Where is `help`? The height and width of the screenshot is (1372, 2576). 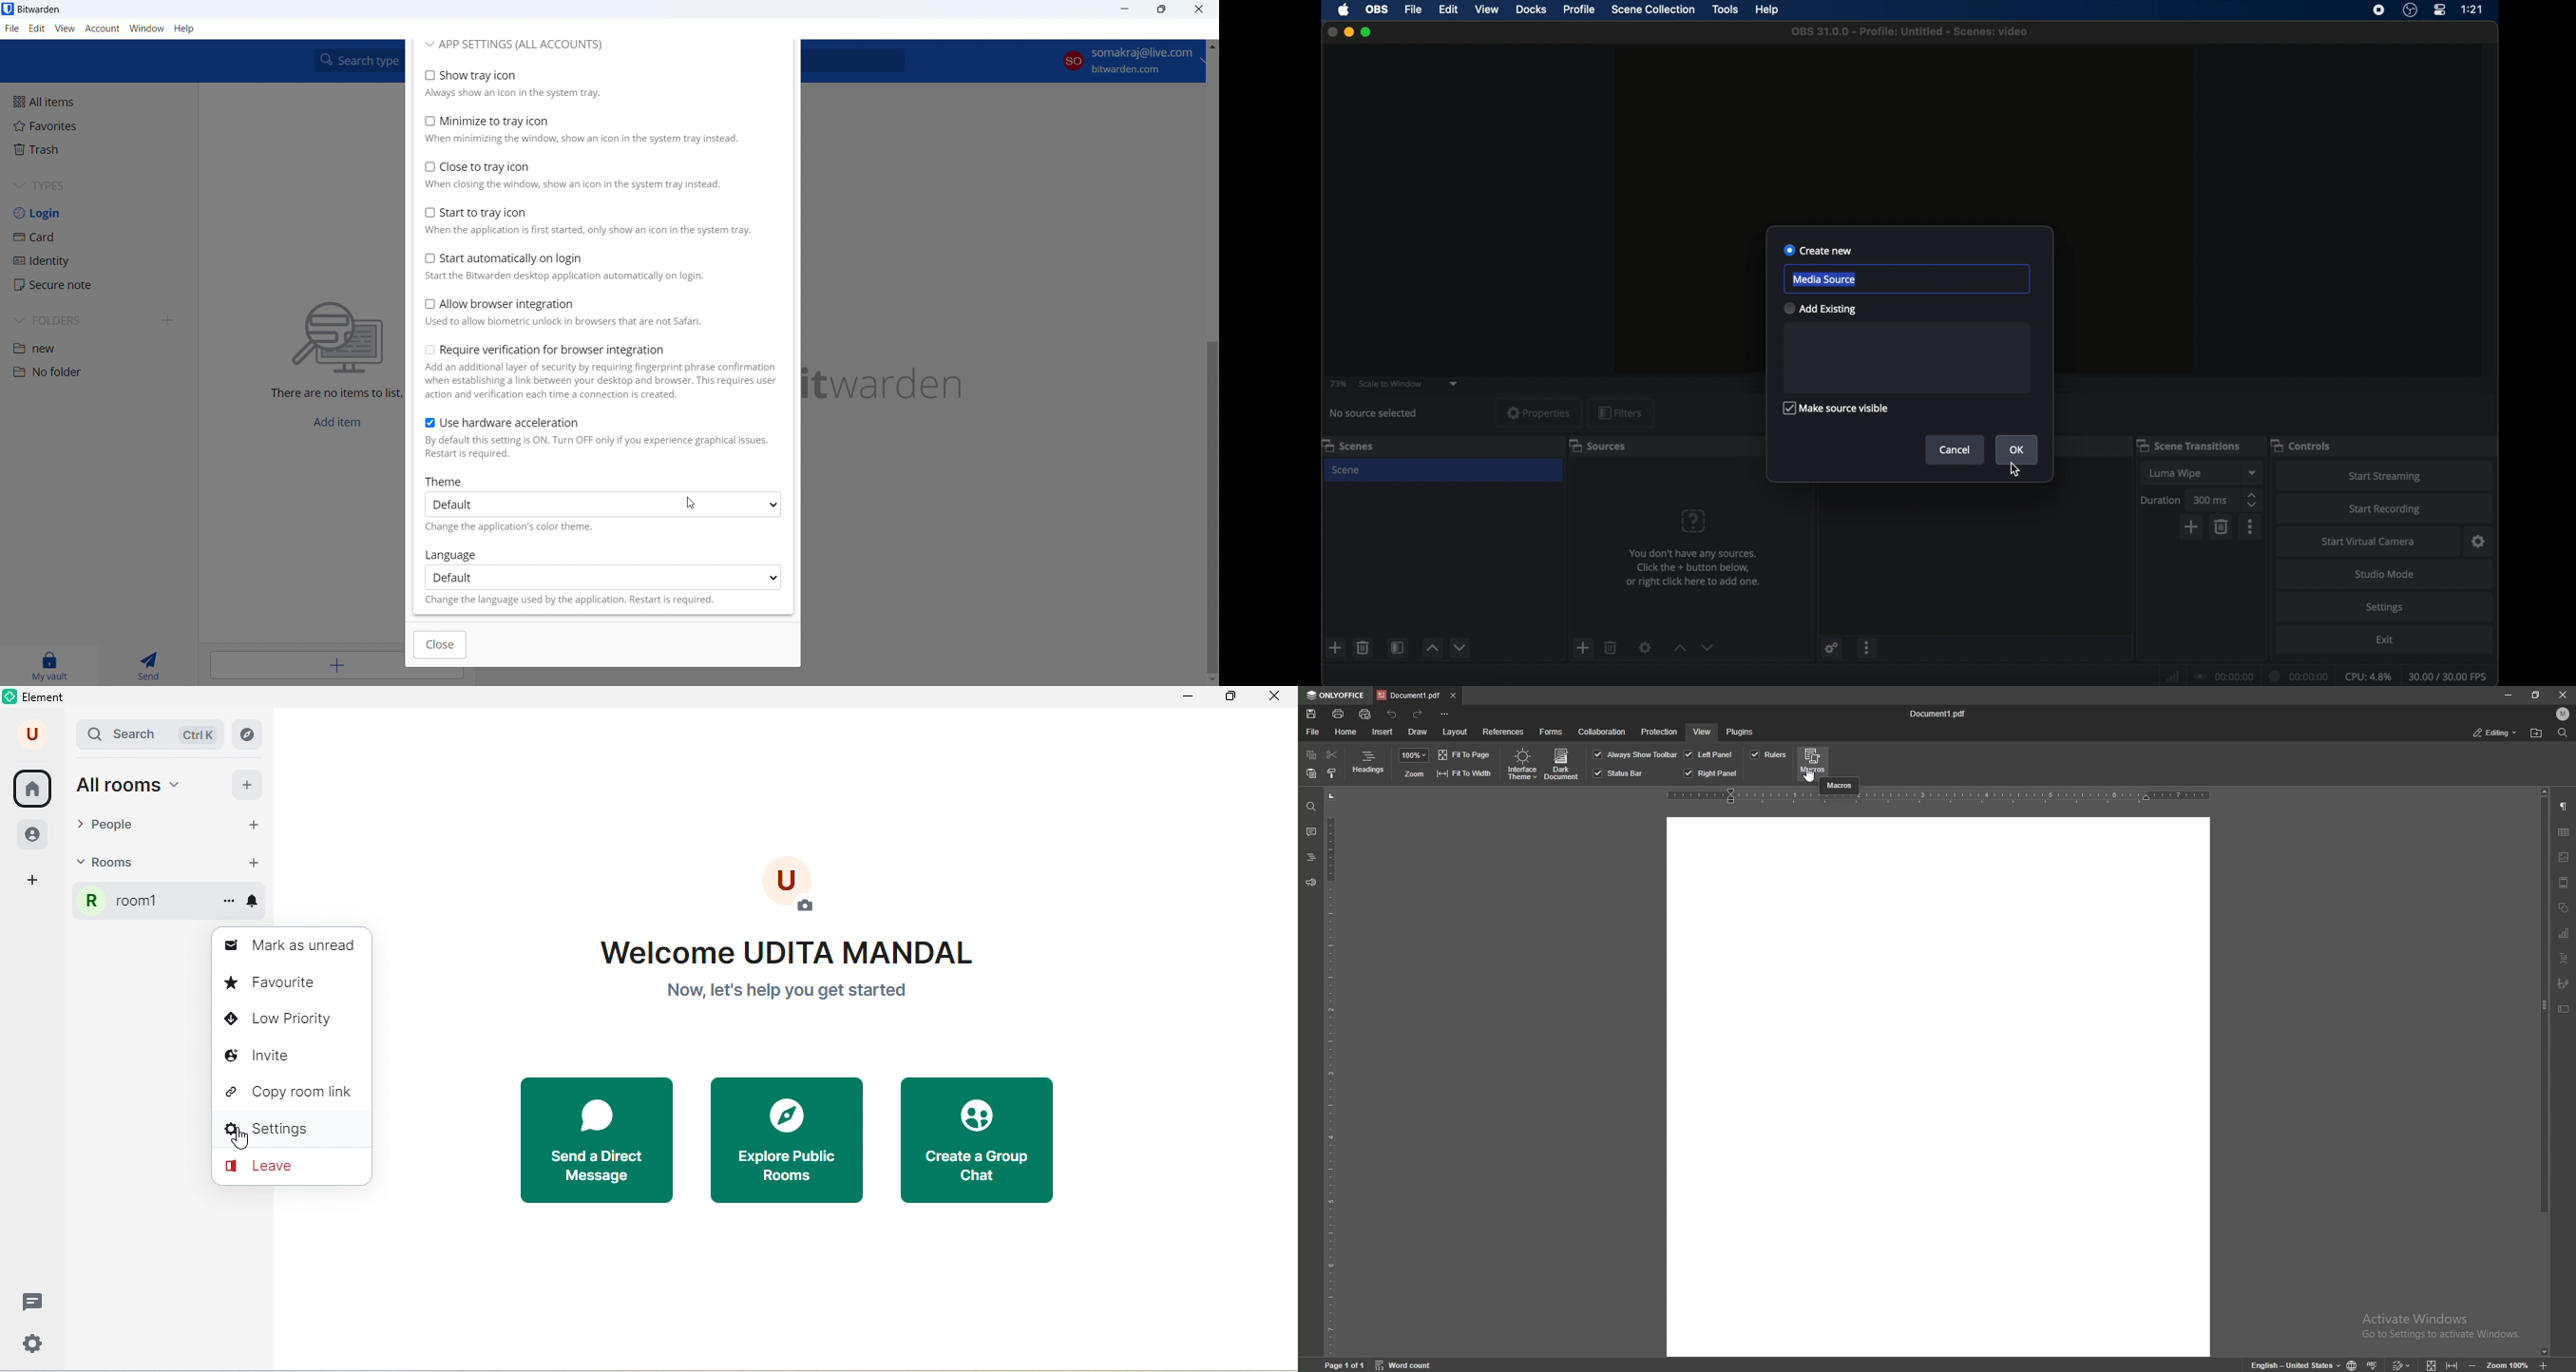
help is located at coordinates (1768, 11).